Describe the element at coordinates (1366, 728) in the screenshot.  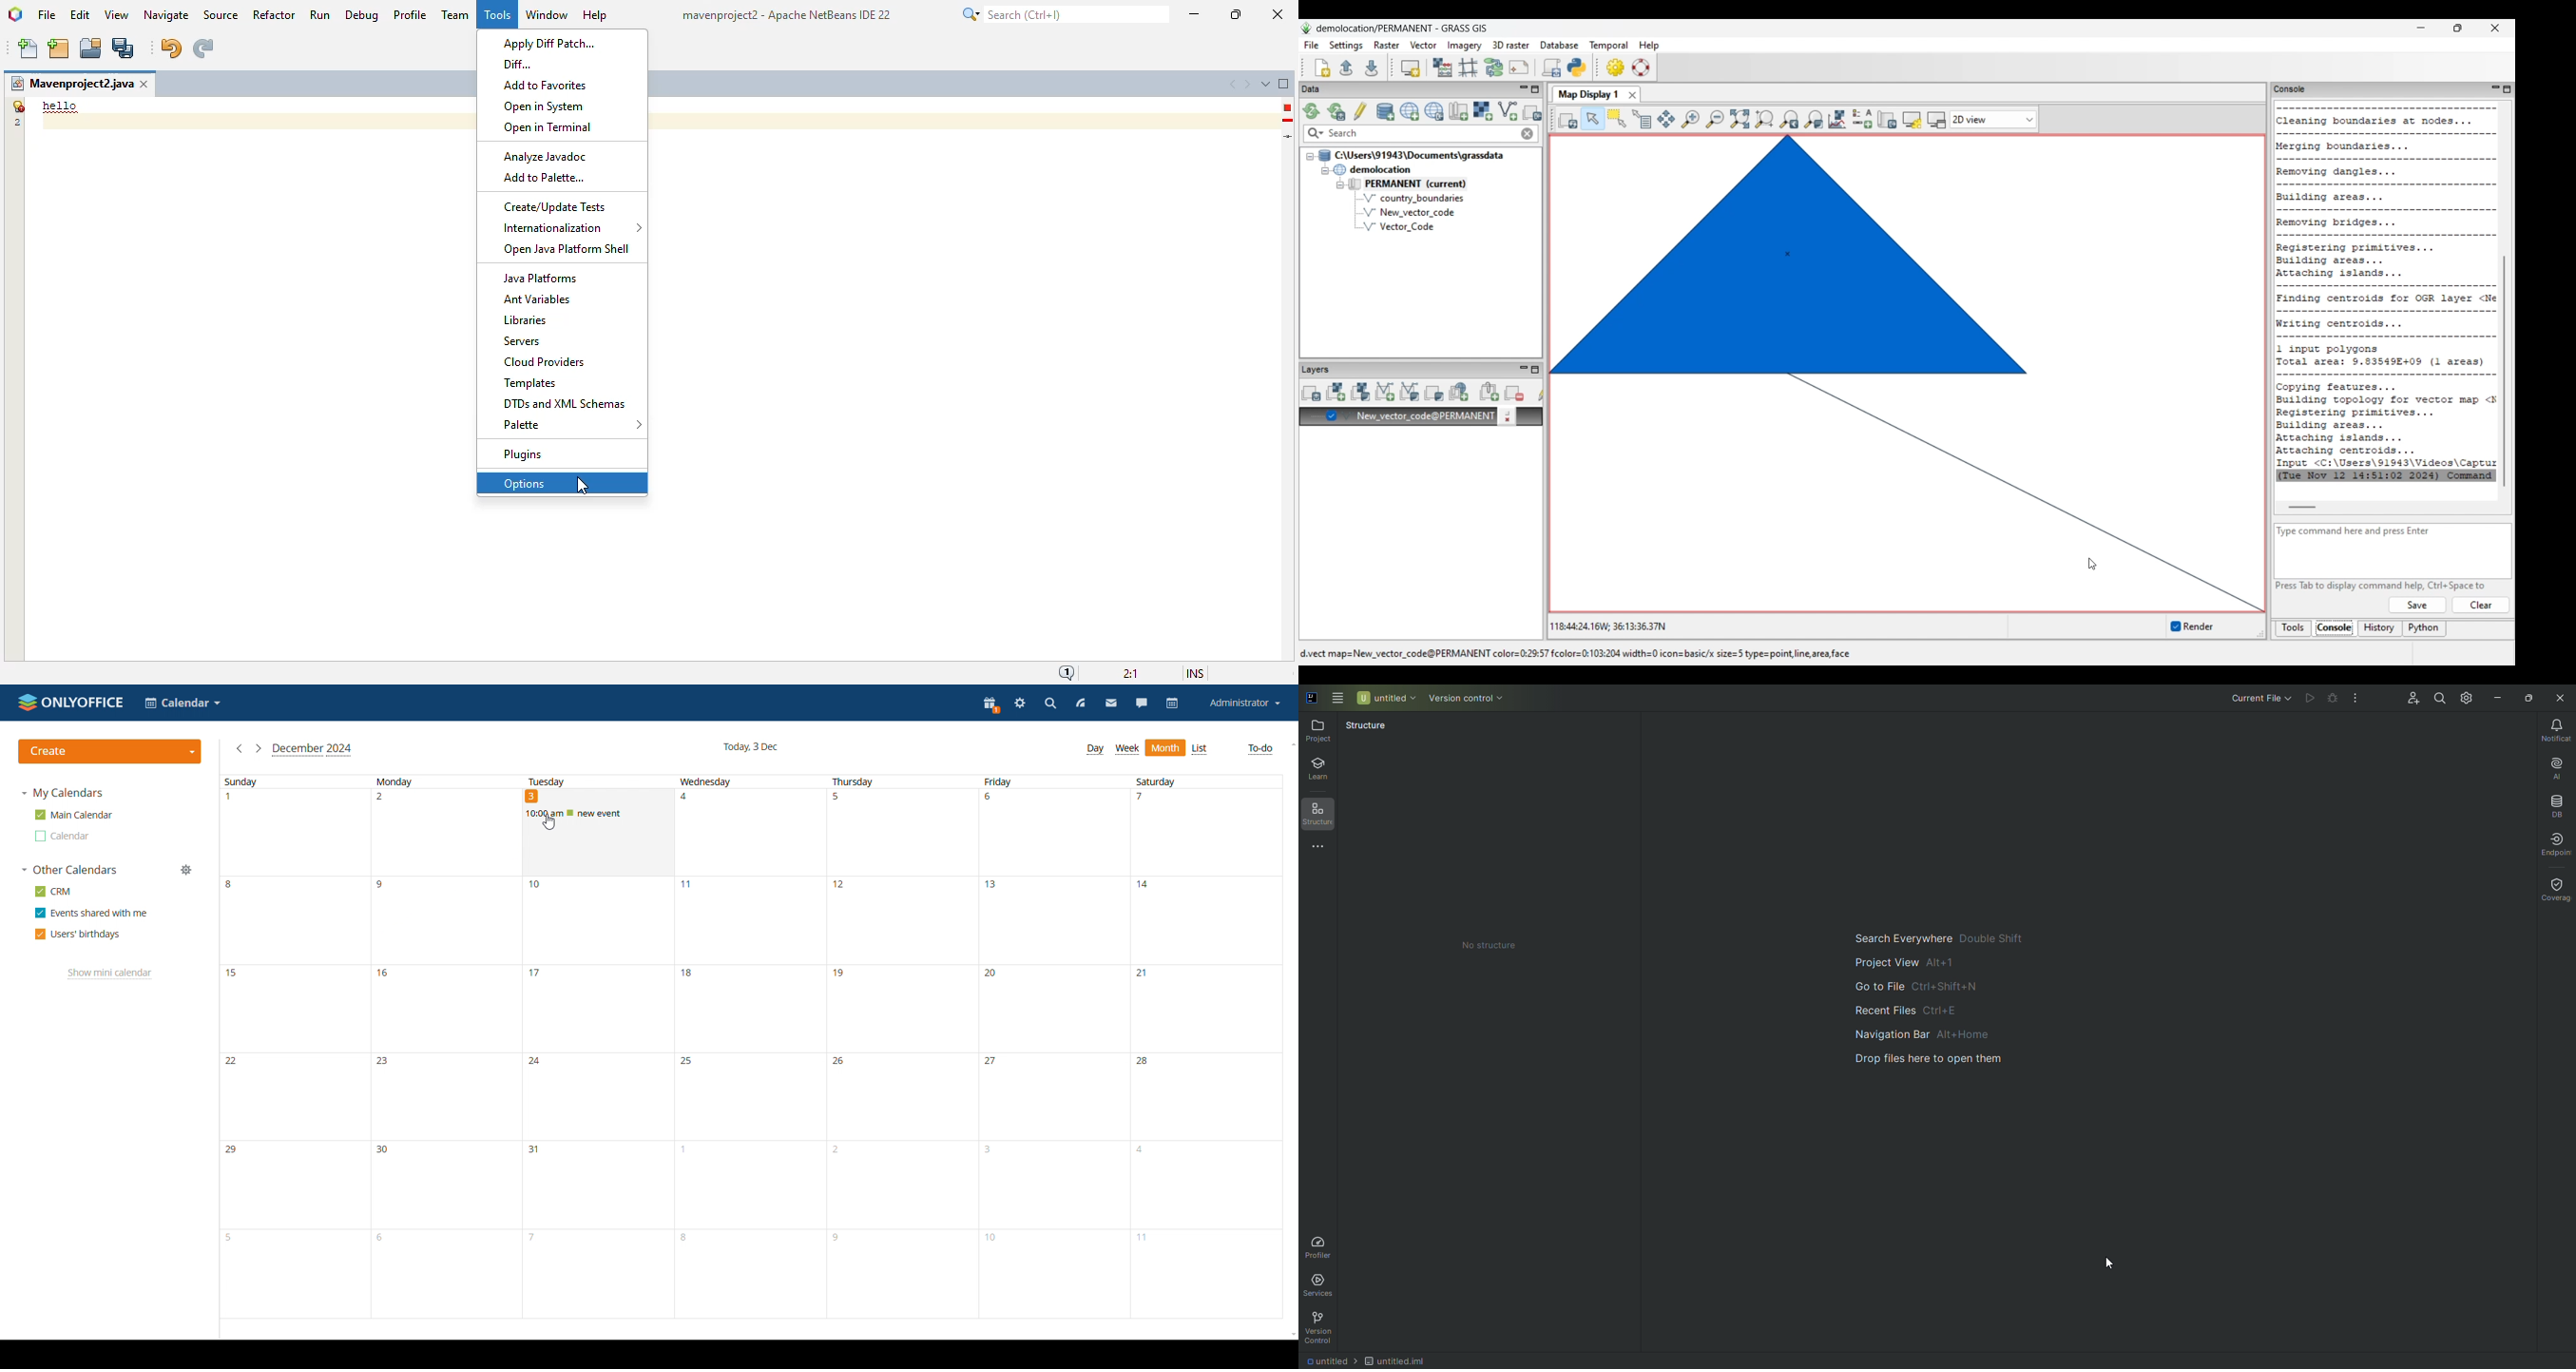
I see `Structure` at that location.